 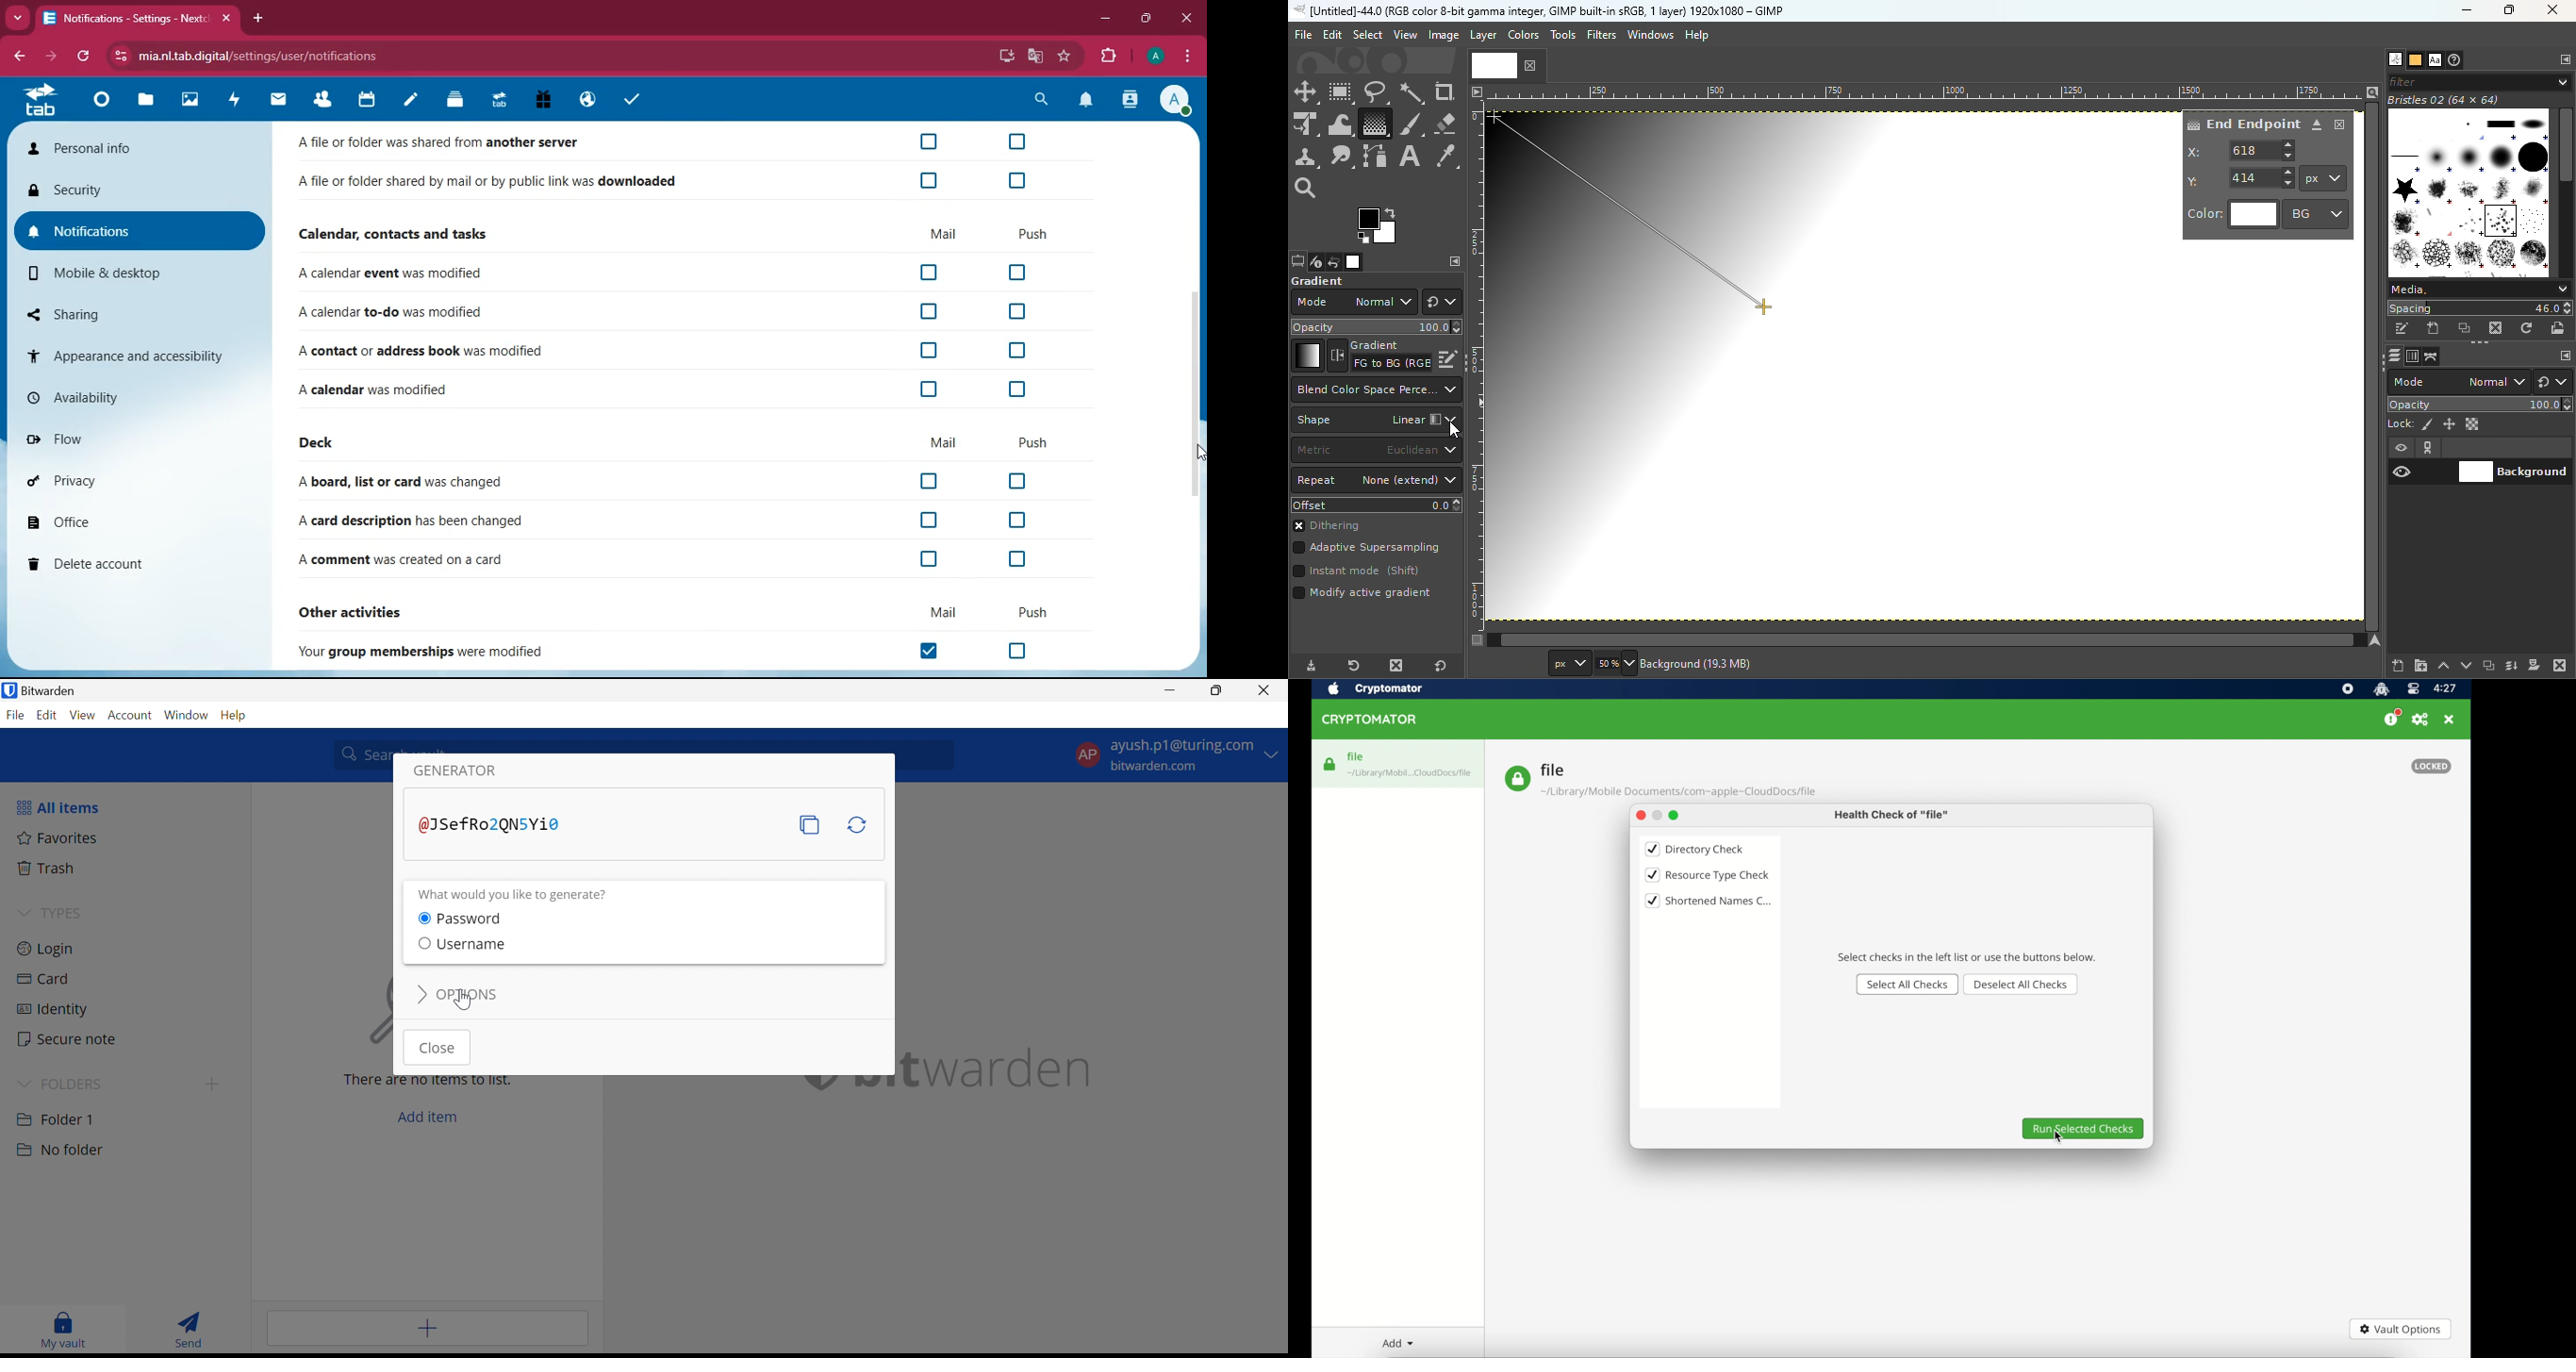 I want to click on push, so click(x=1033, y=444).